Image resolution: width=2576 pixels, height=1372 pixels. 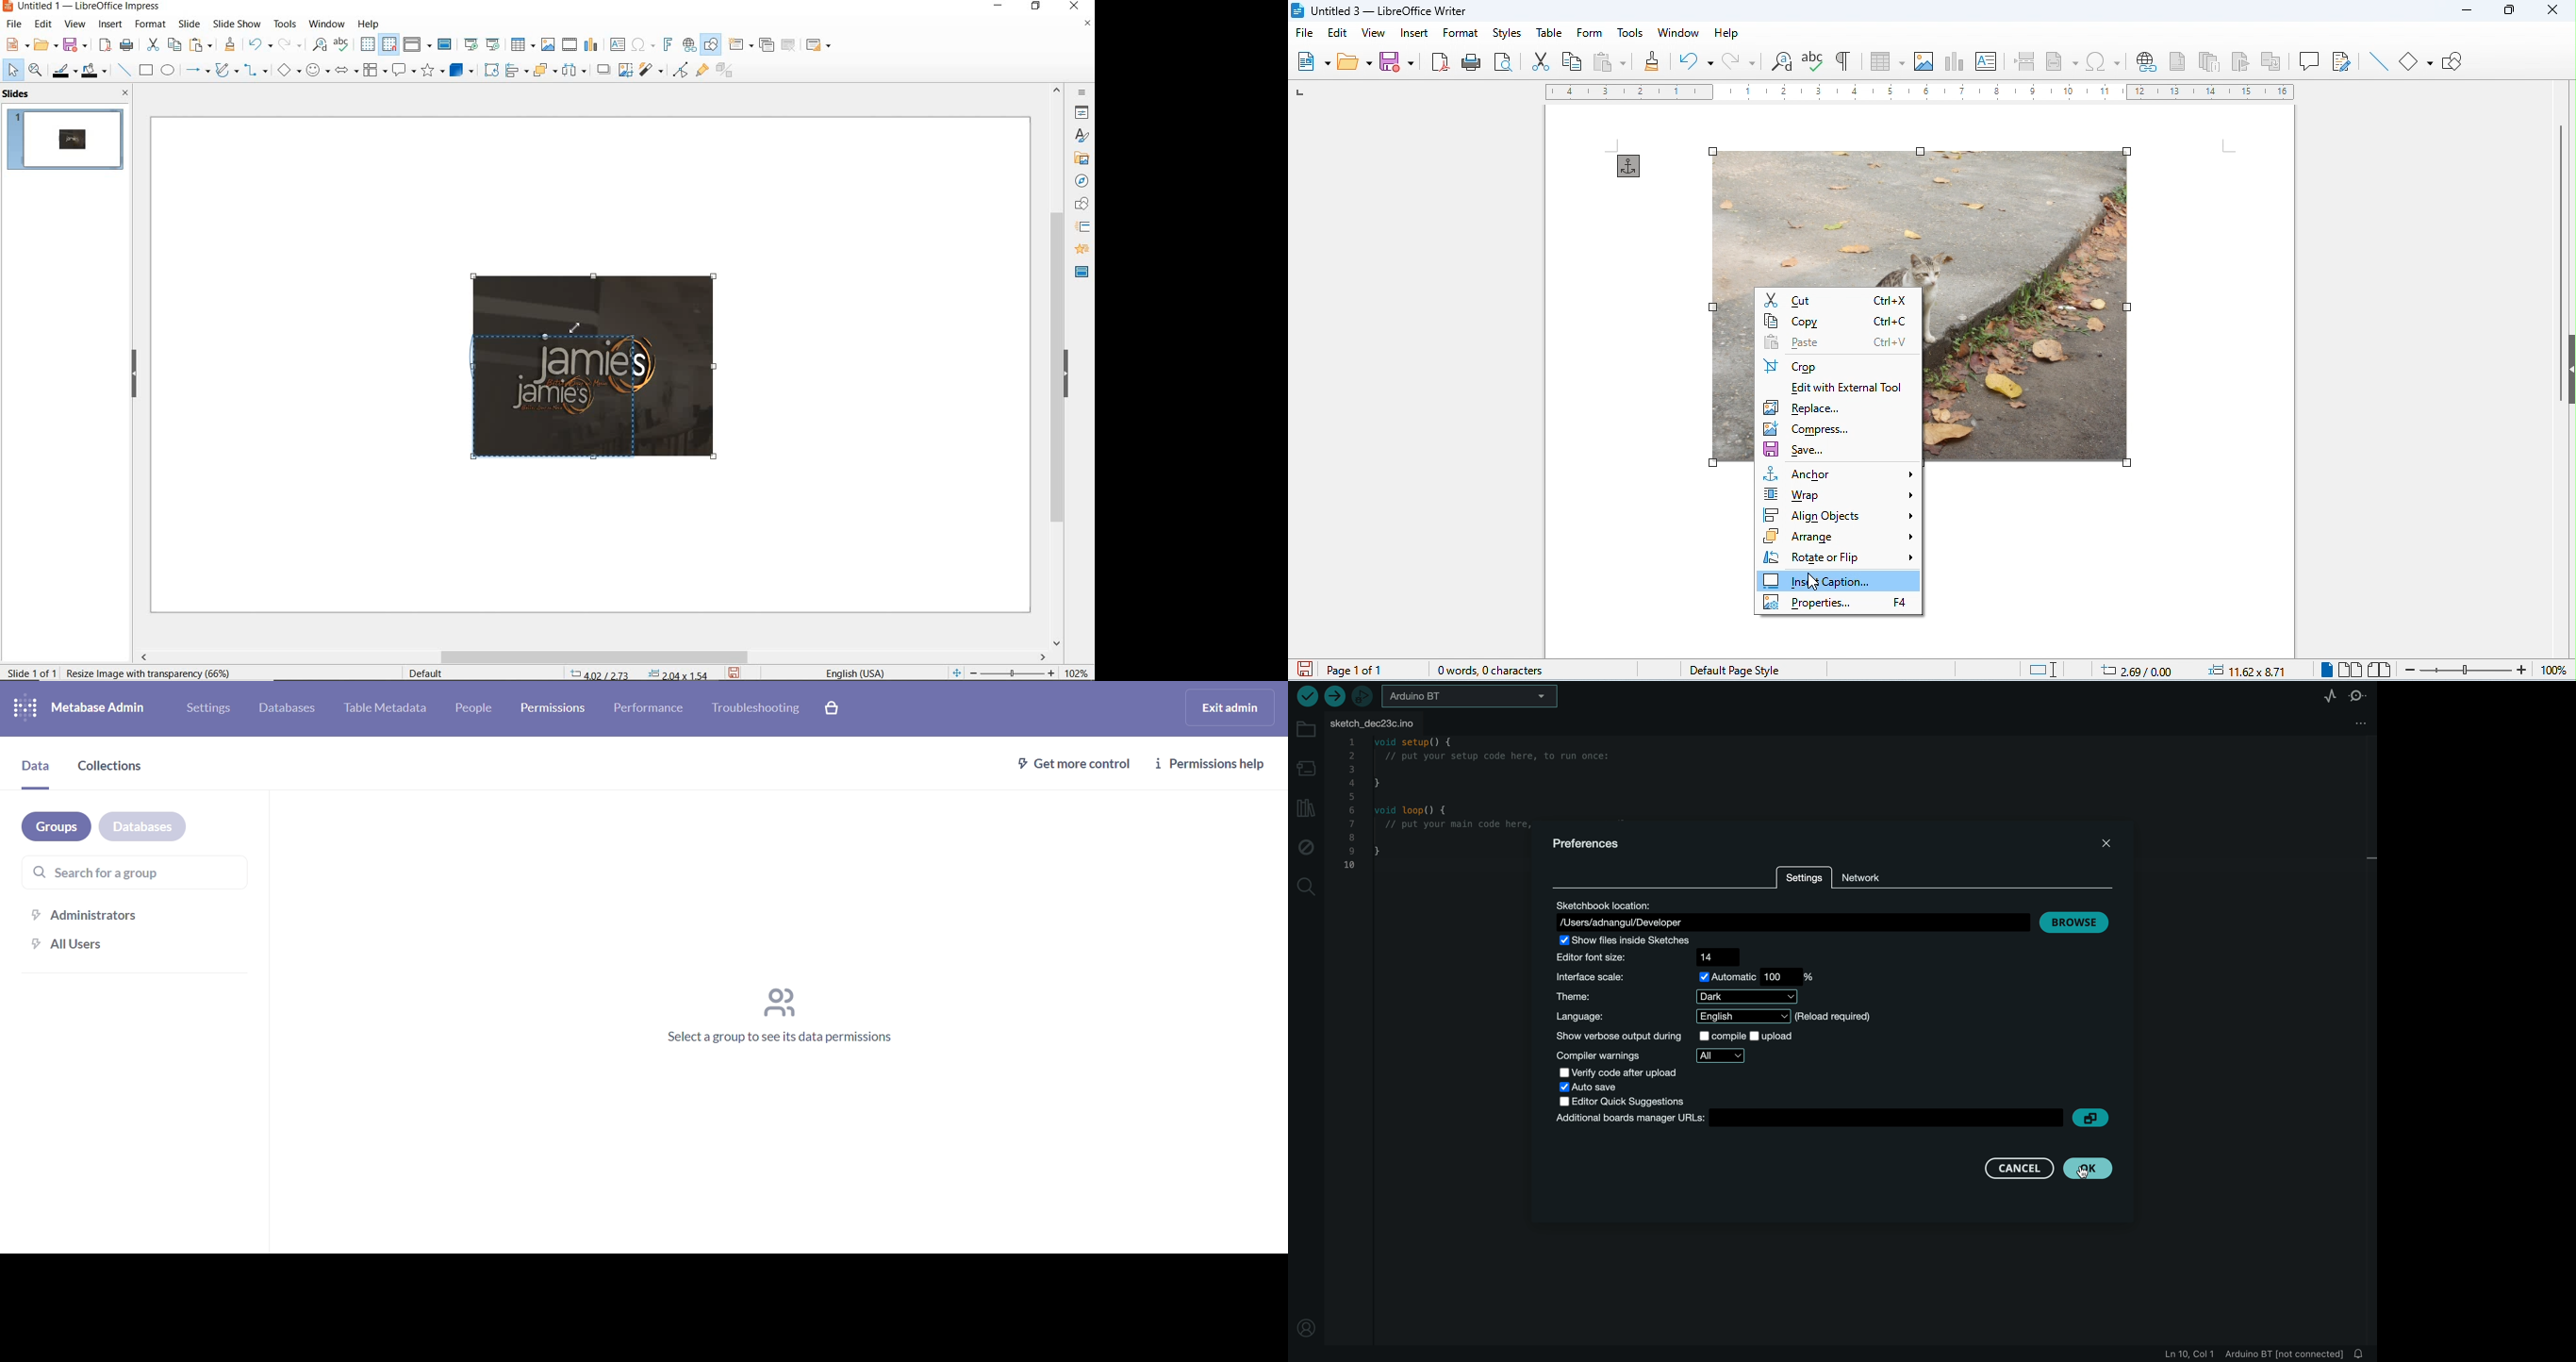 What do you see at coordinates (1306, 846) in the screenshot?
I see `debug` at bounding box center [1306, 846].